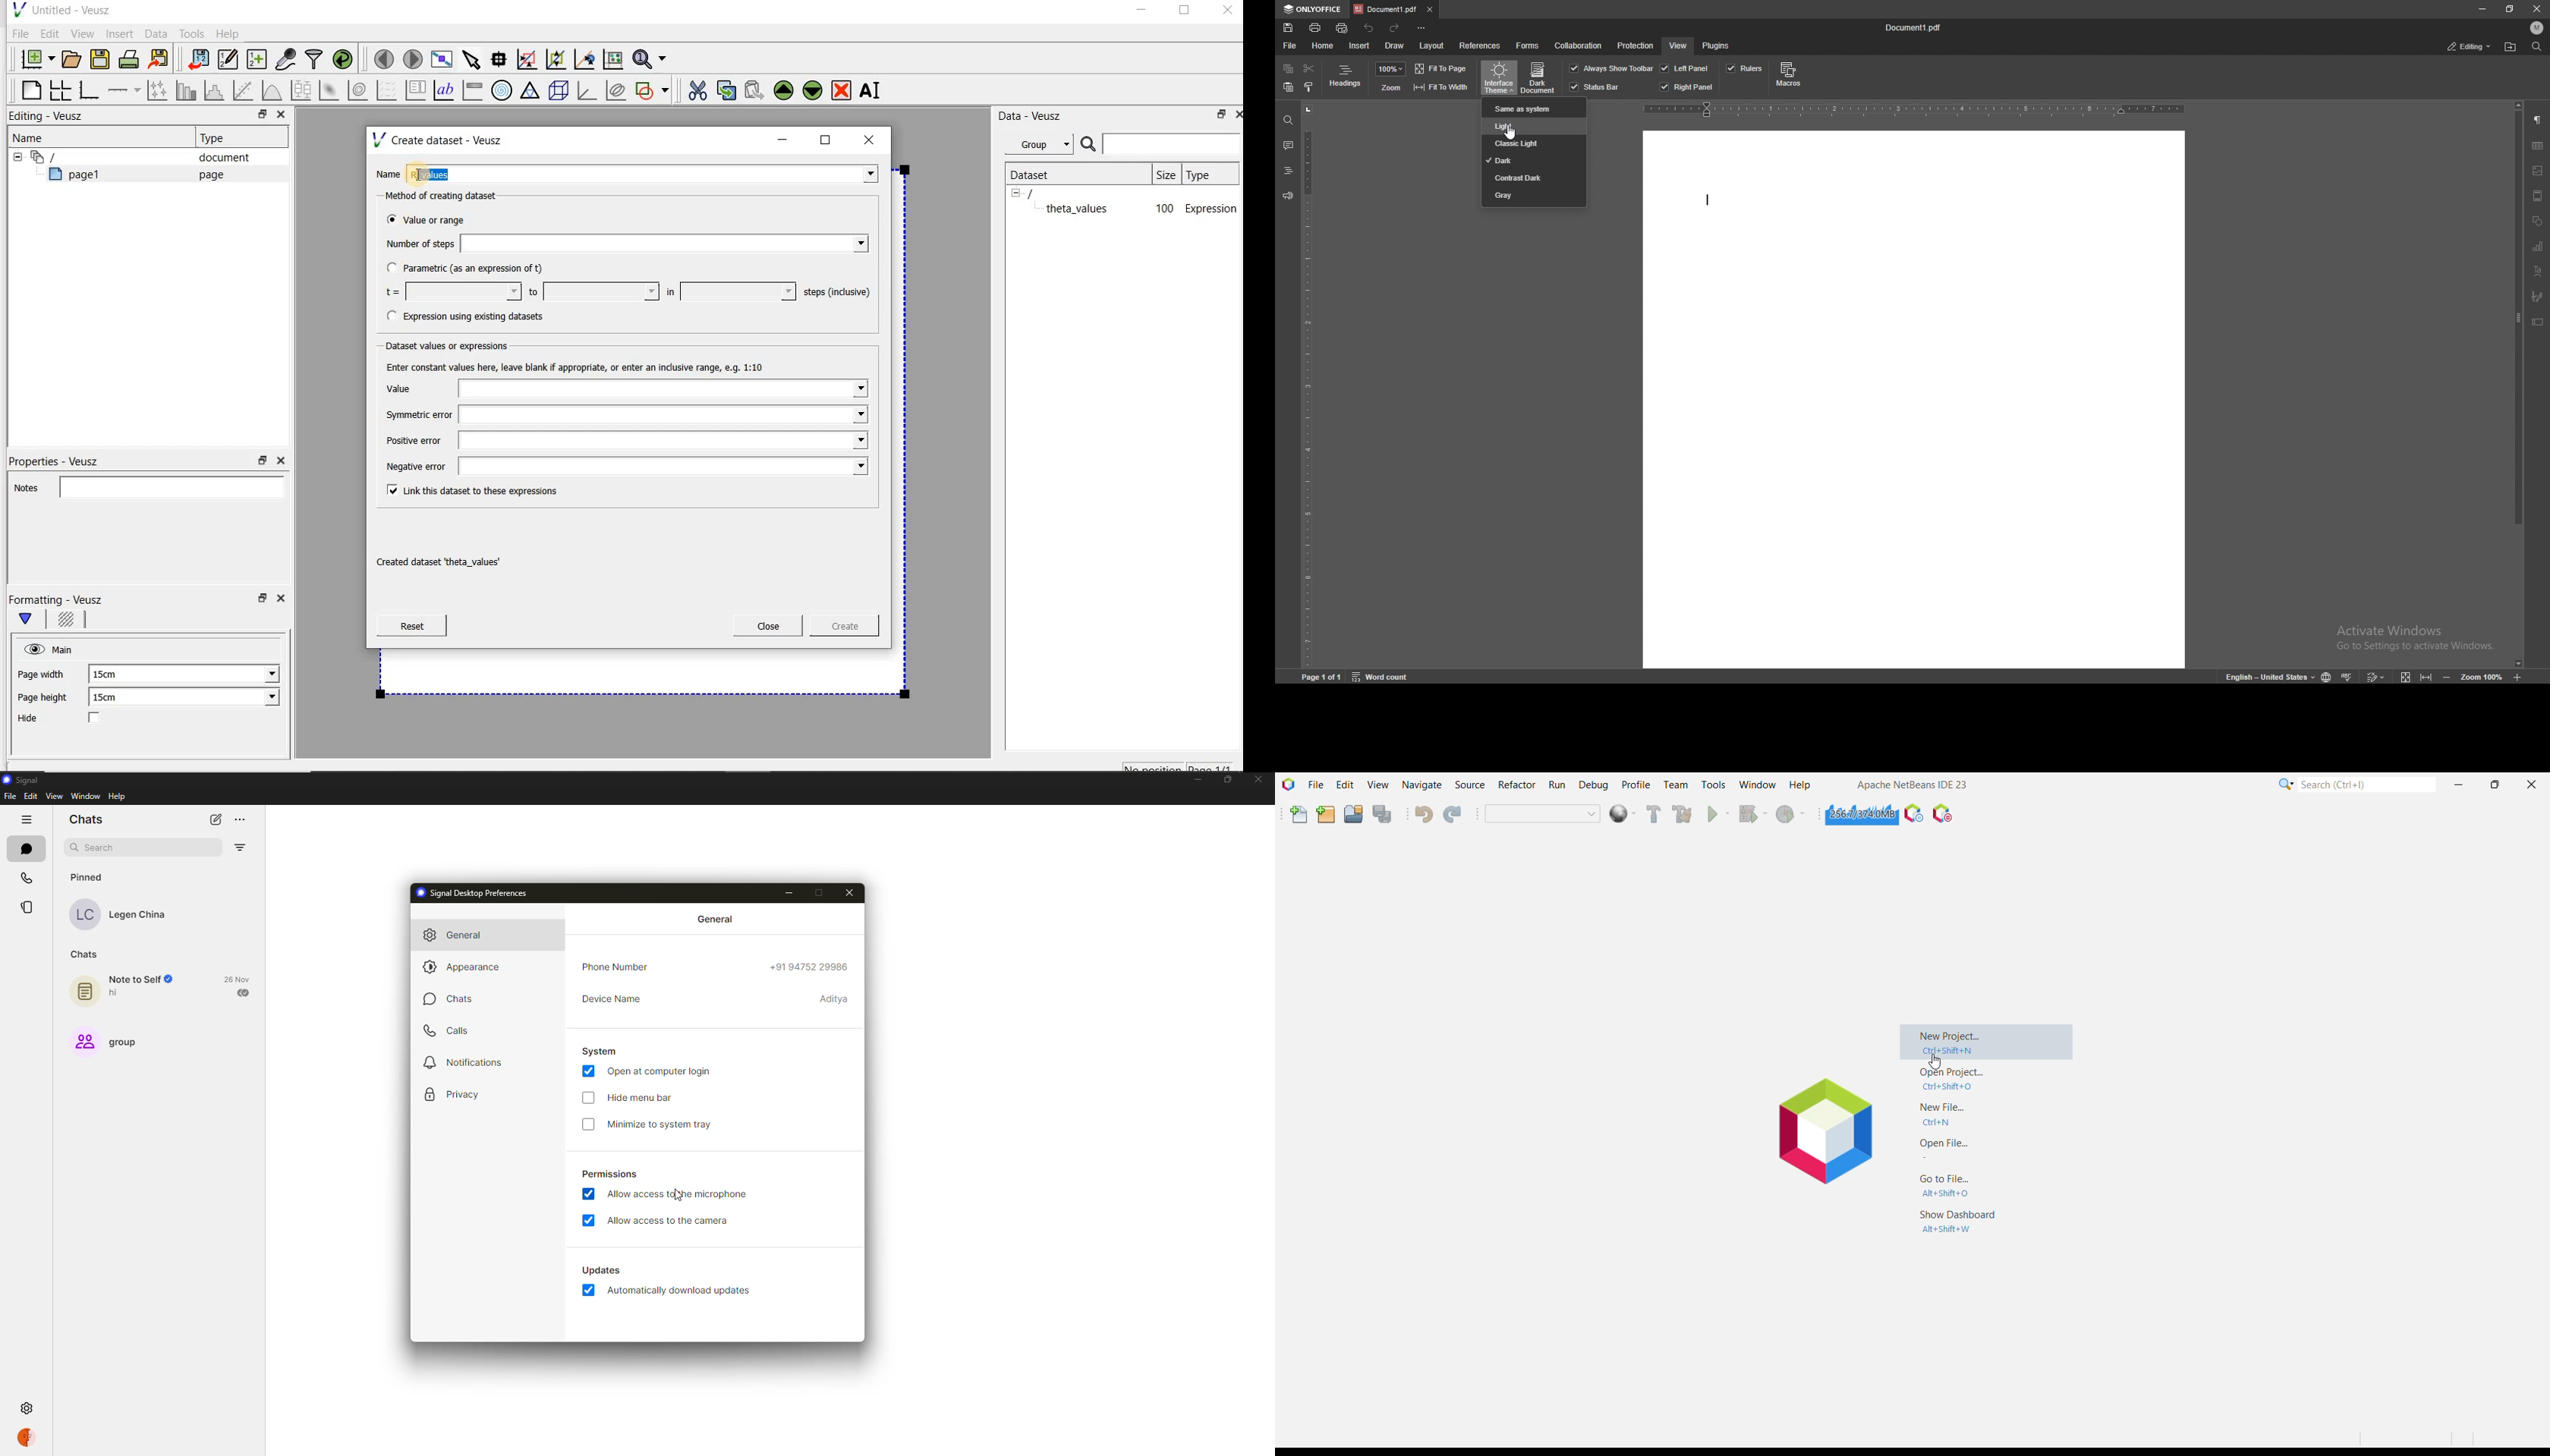 This screenshot has width=2576, height=1456. Describe the element at coordinates (1688, 87) in the screenshot. I see `right panel` at that location.